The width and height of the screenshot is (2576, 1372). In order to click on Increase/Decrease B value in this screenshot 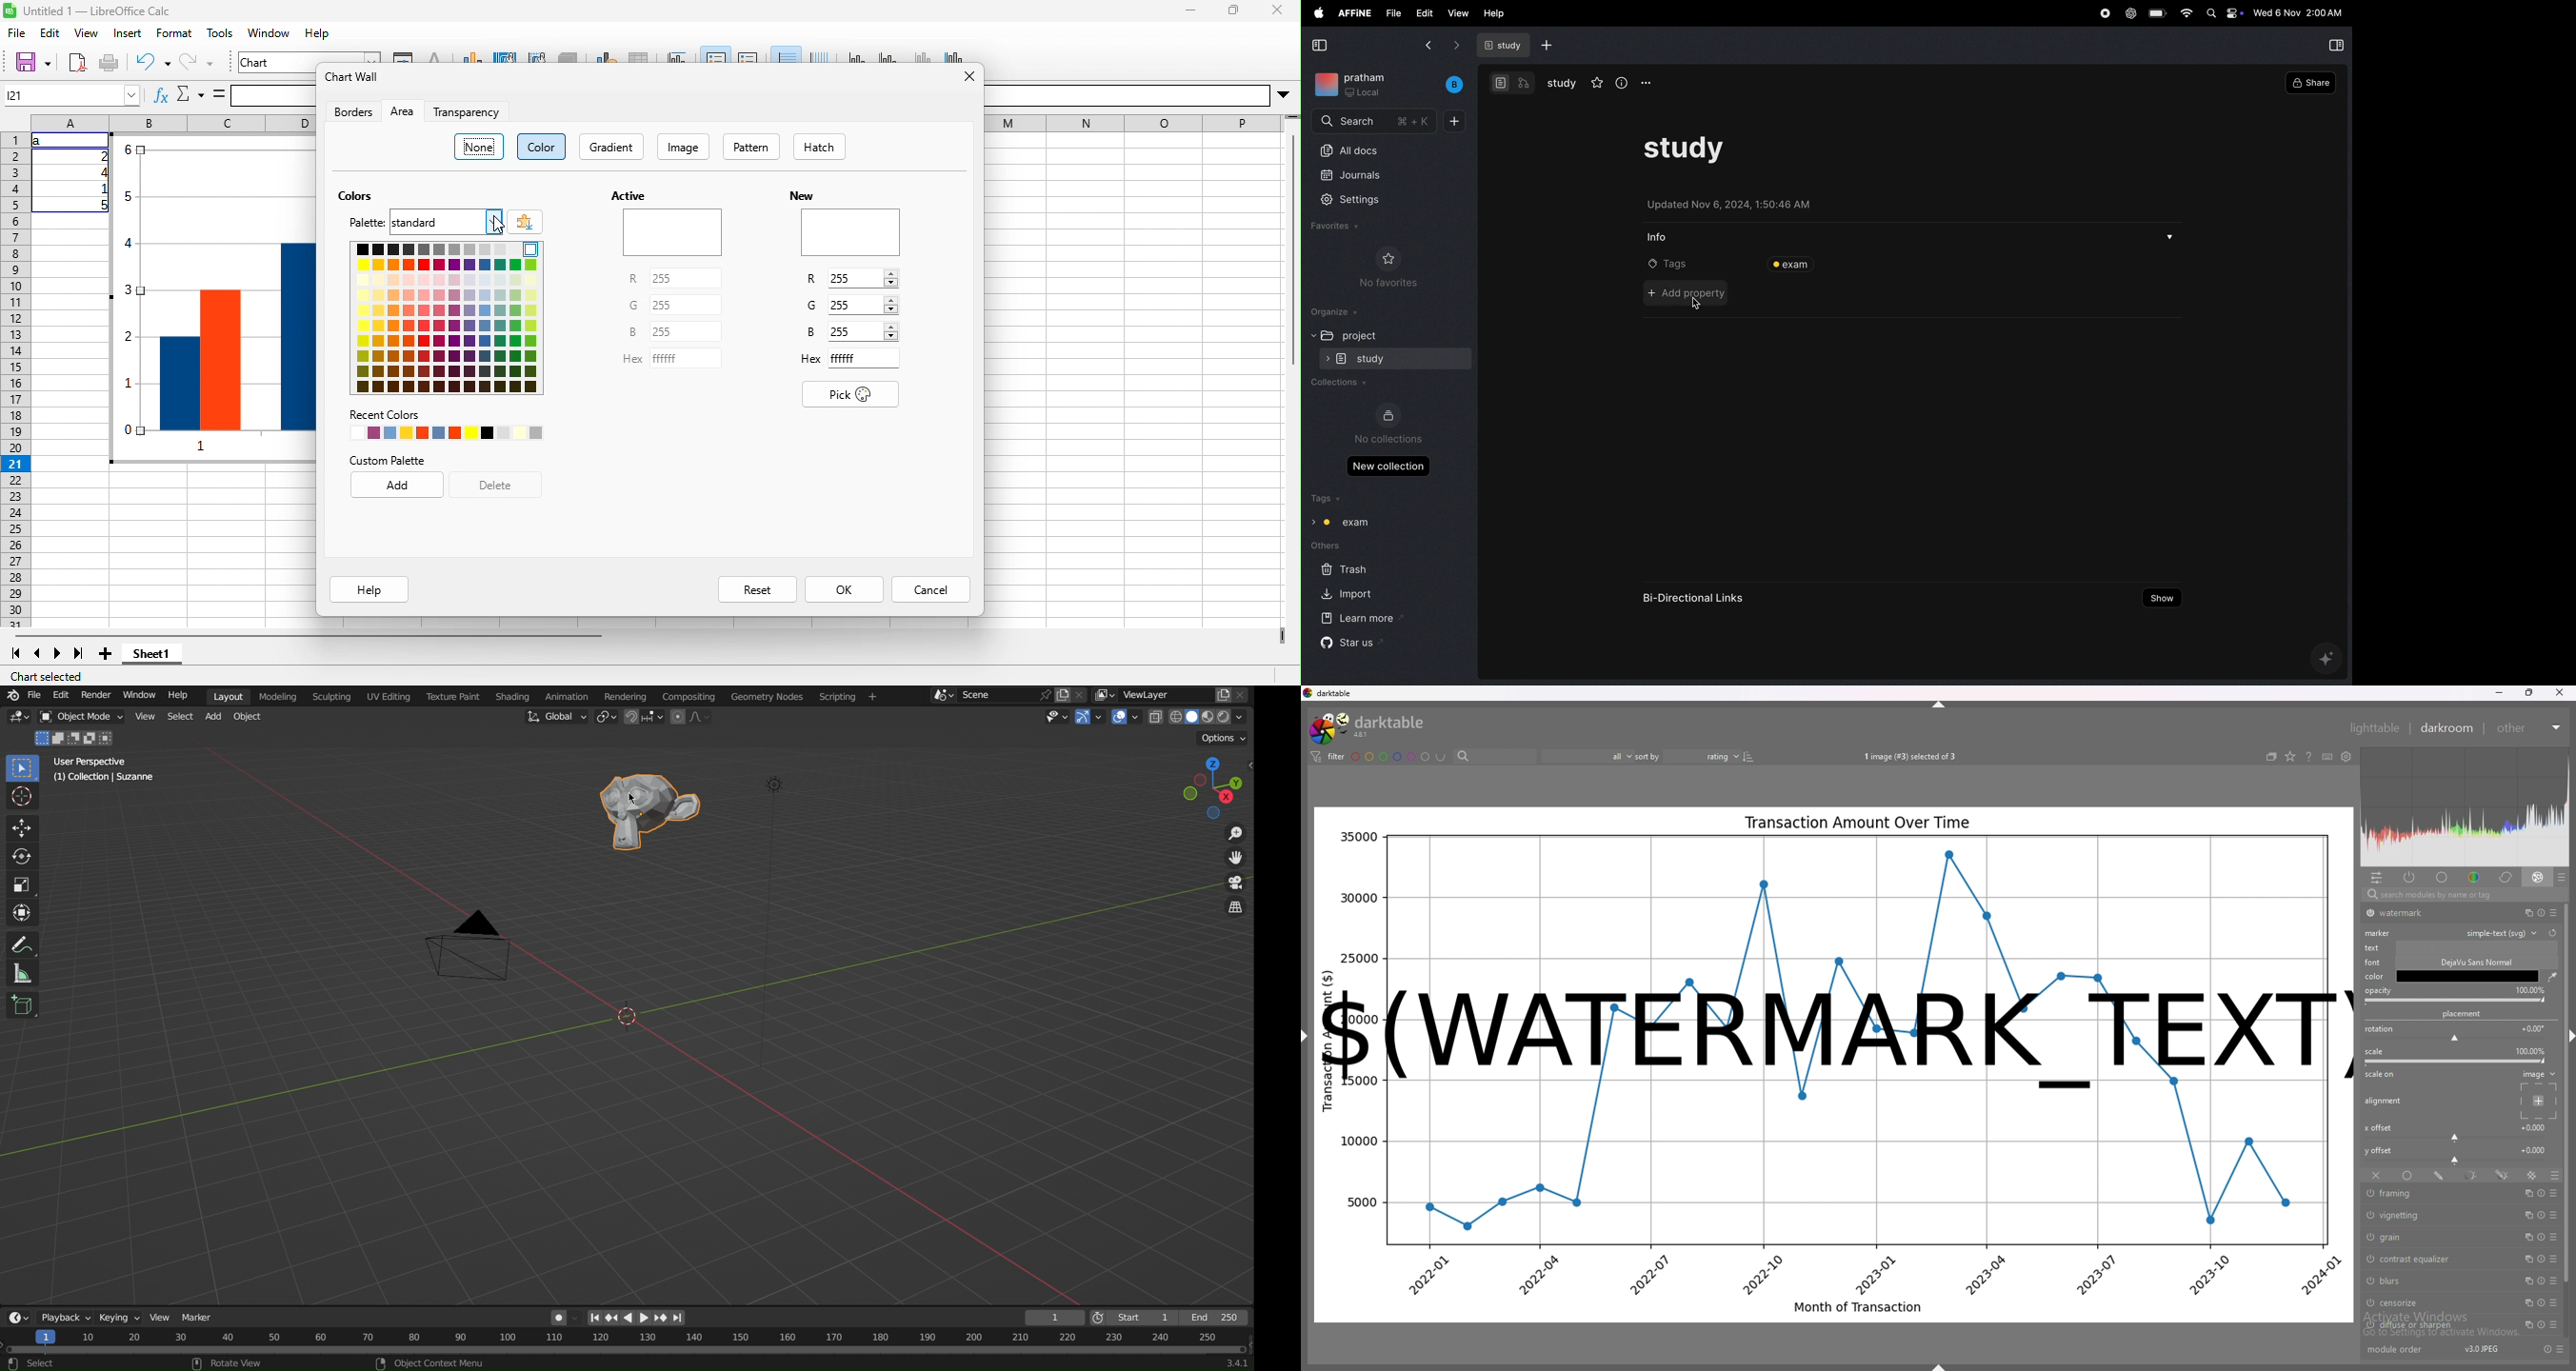, I will do `click(891, 331)`.